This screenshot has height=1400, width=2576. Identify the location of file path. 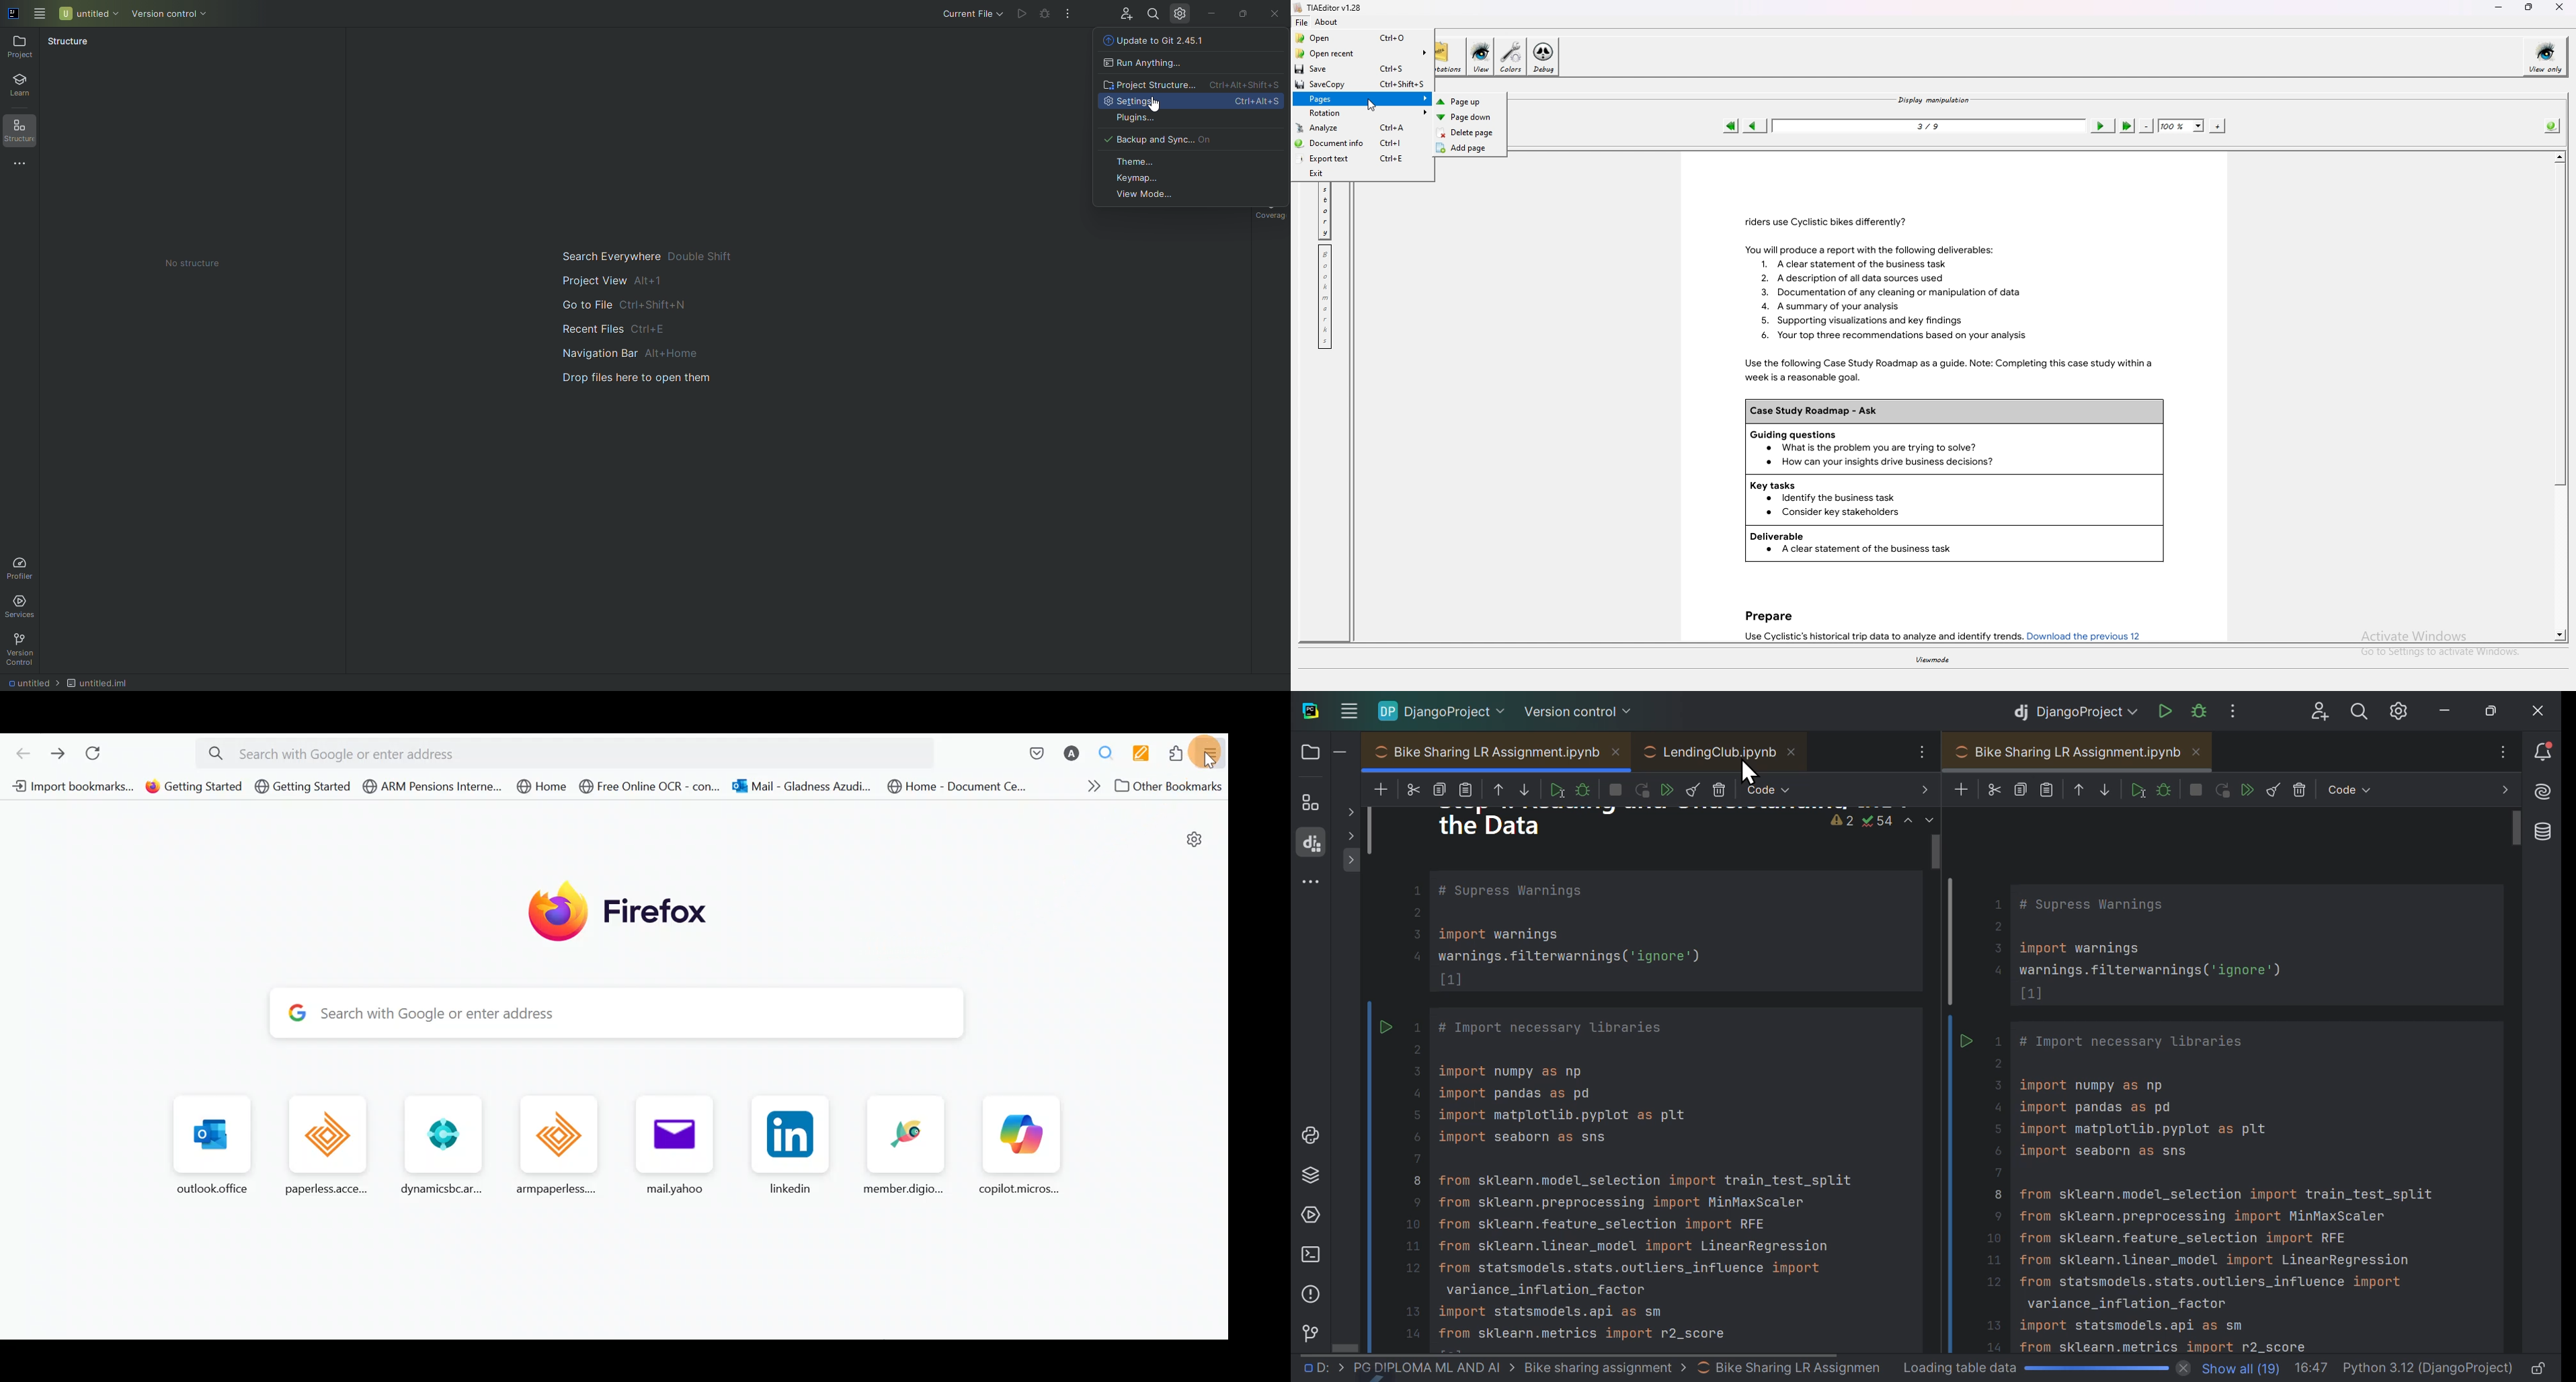
(1589, 1368).